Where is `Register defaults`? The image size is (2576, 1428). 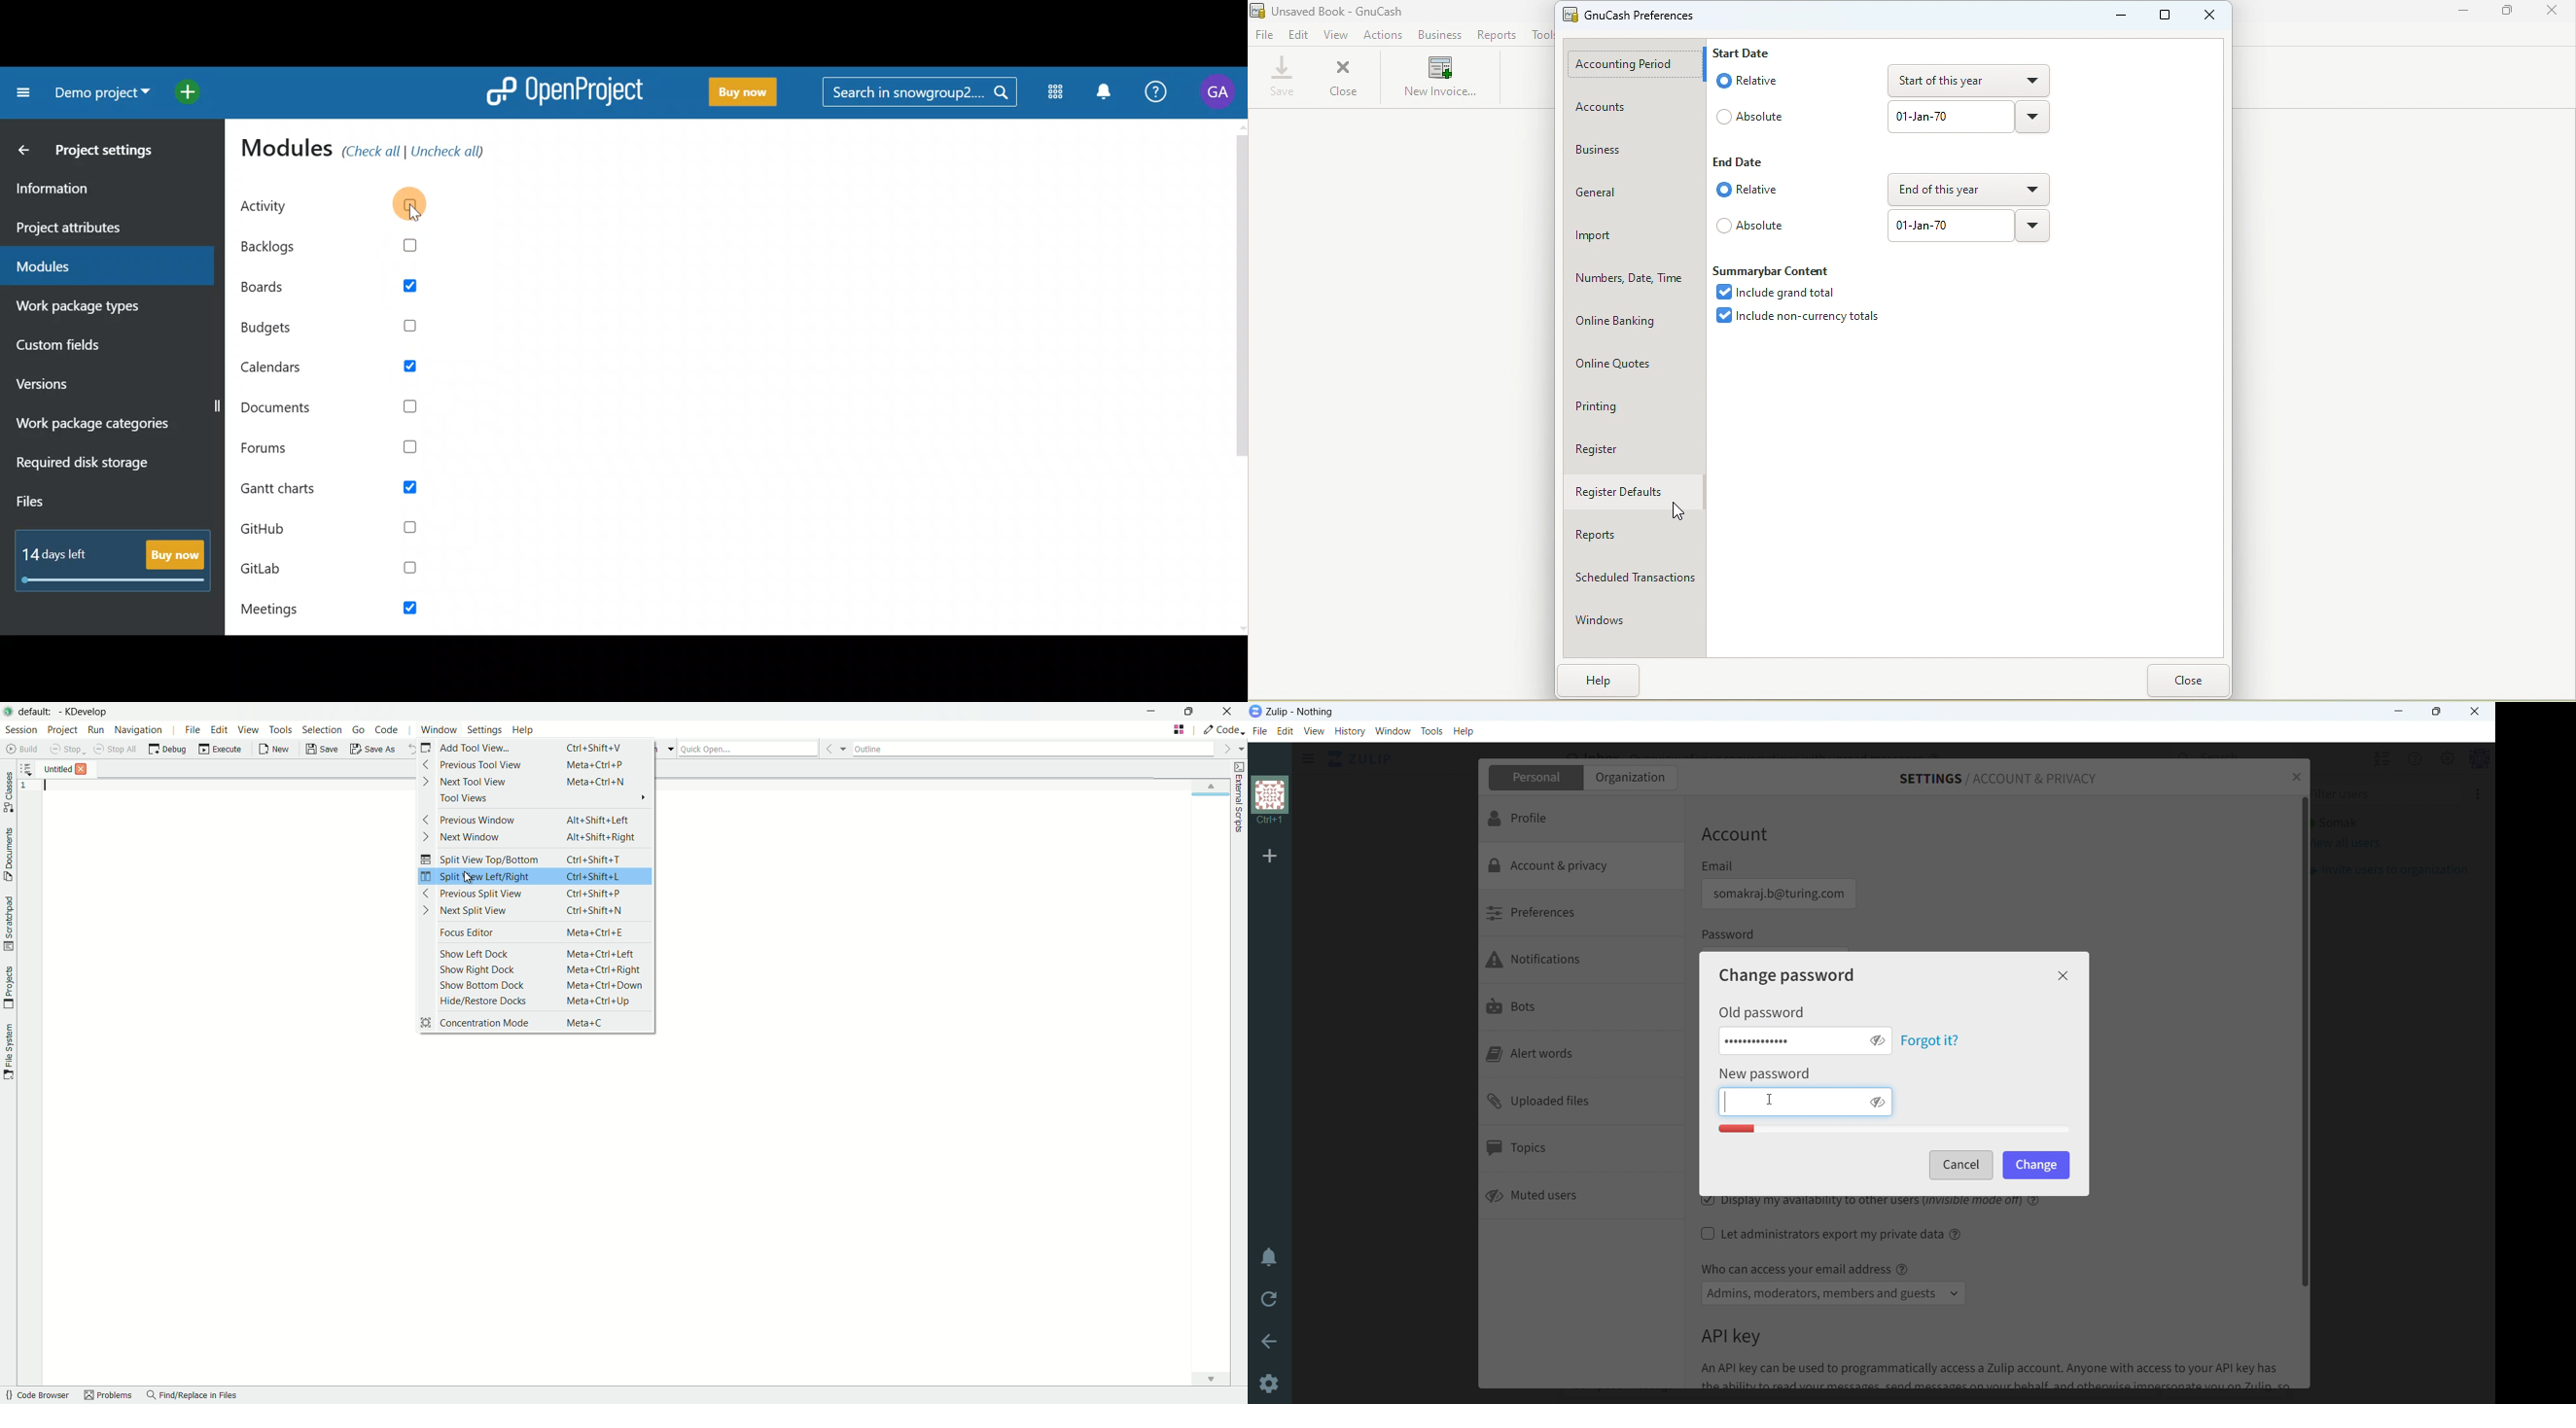 Register defaults is located at coordinates (1629, 496).